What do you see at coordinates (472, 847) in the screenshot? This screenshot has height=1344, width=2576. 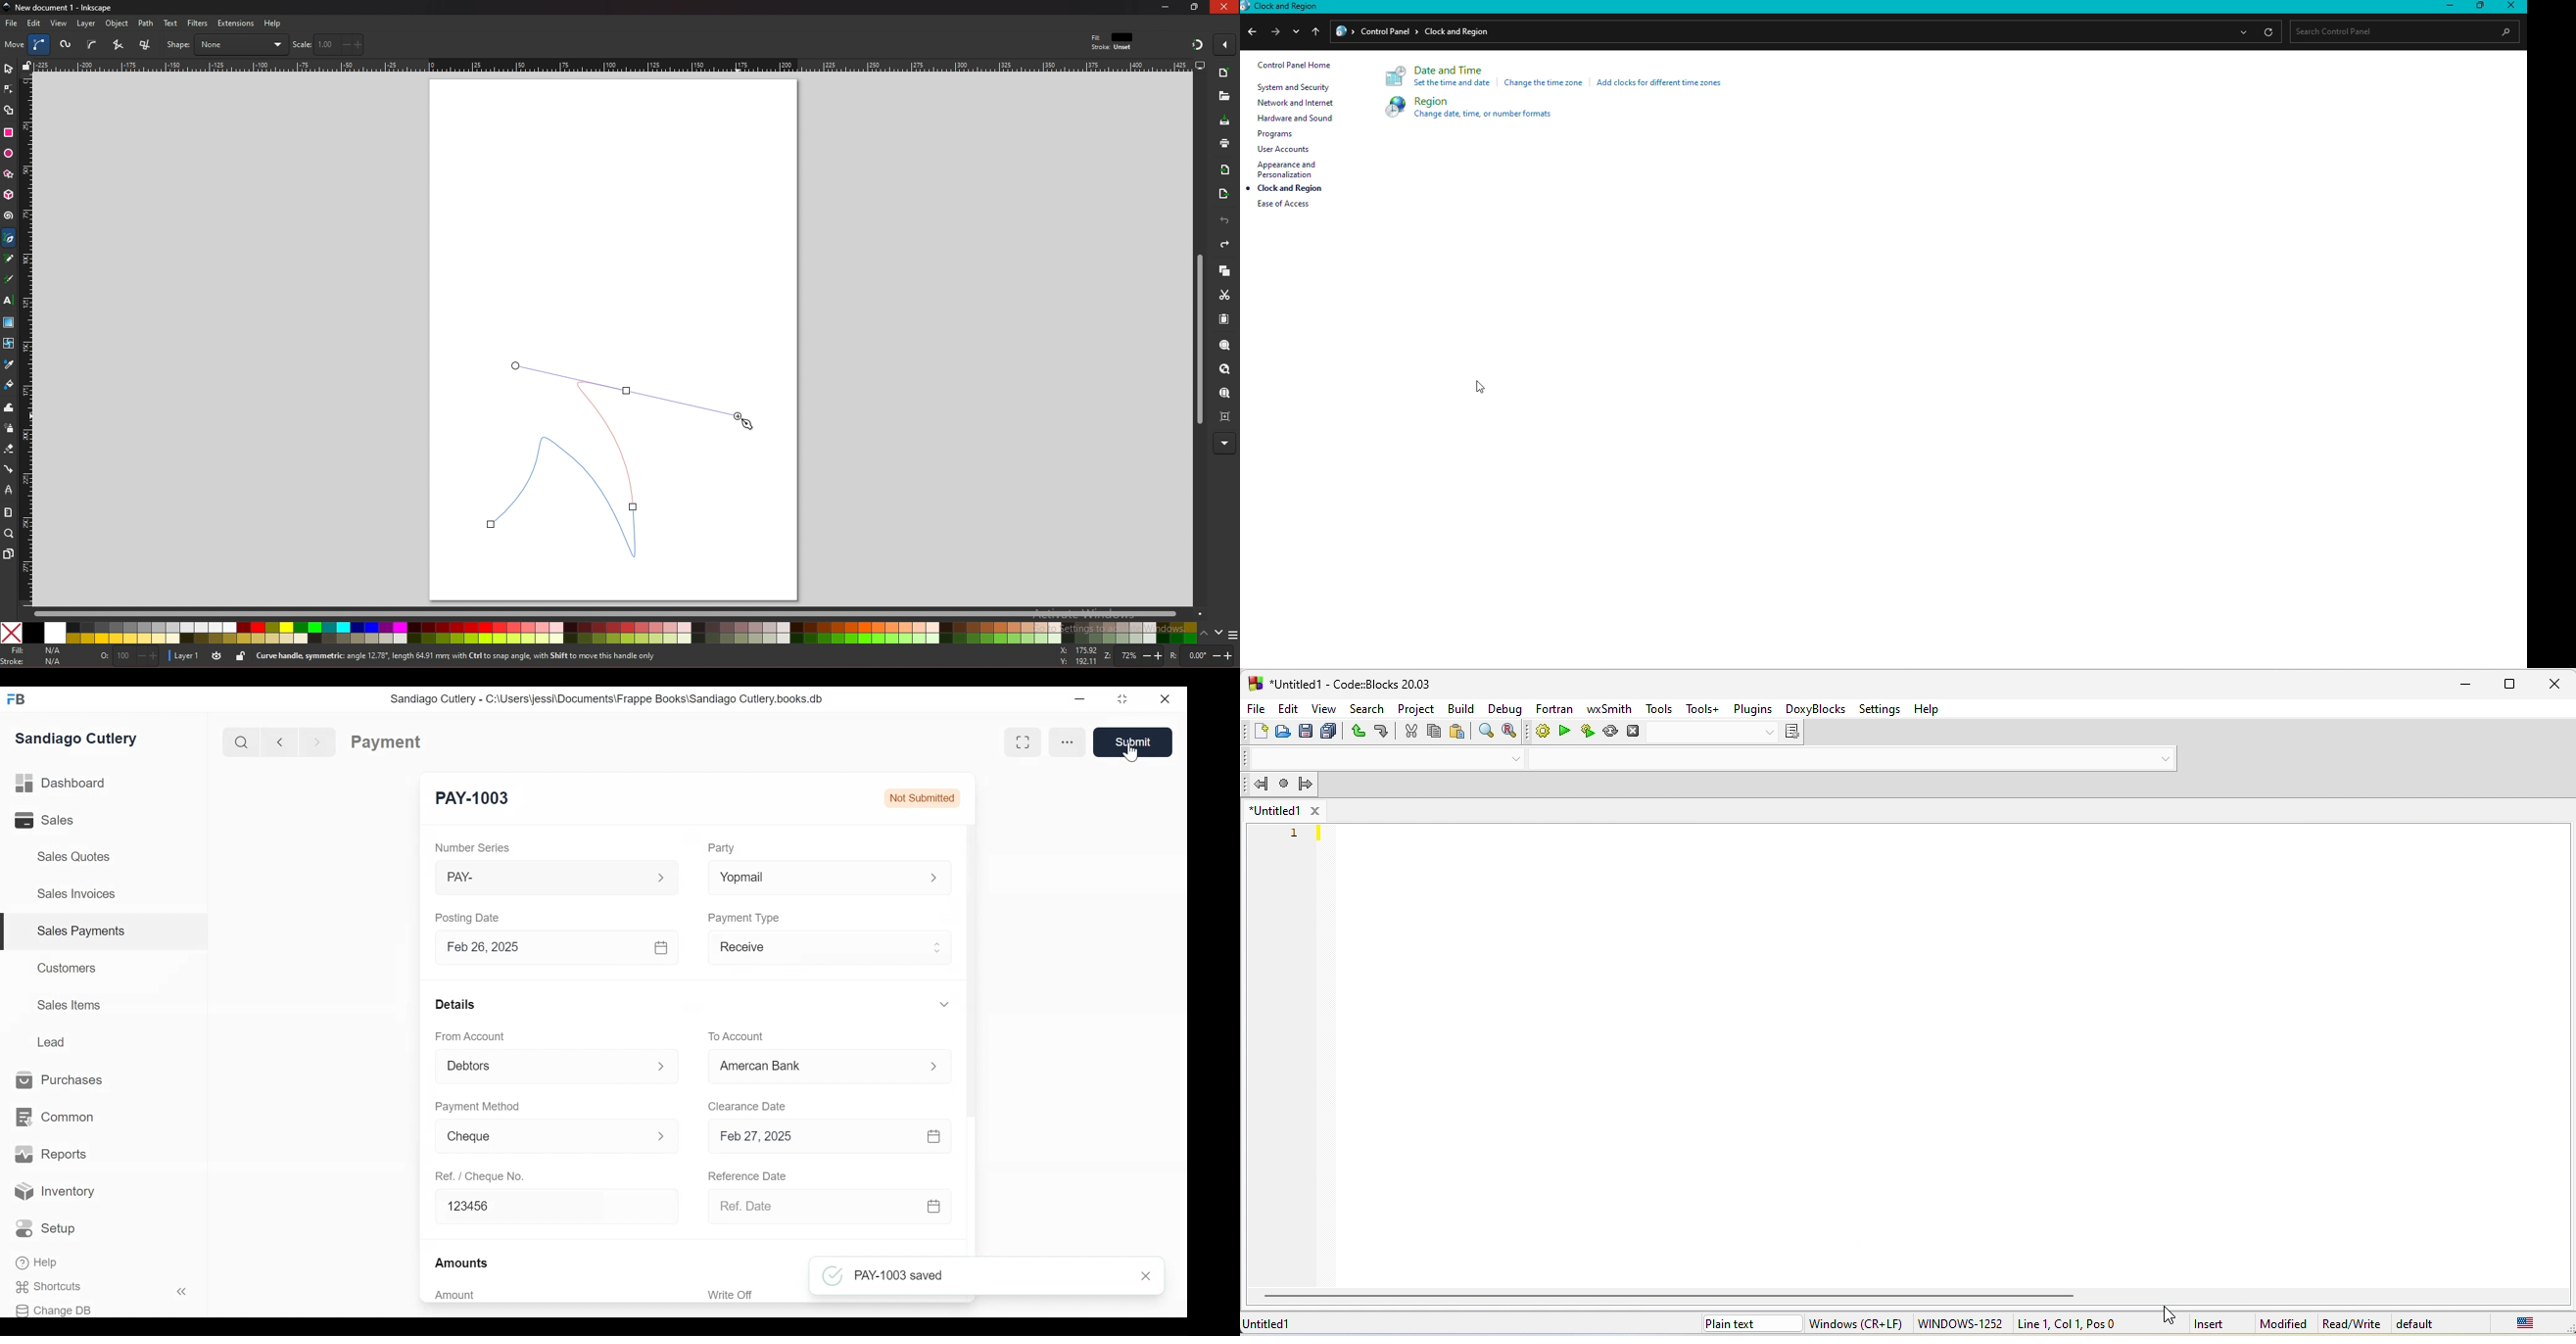 I see `Number Series` at bounding box center [472, 847].